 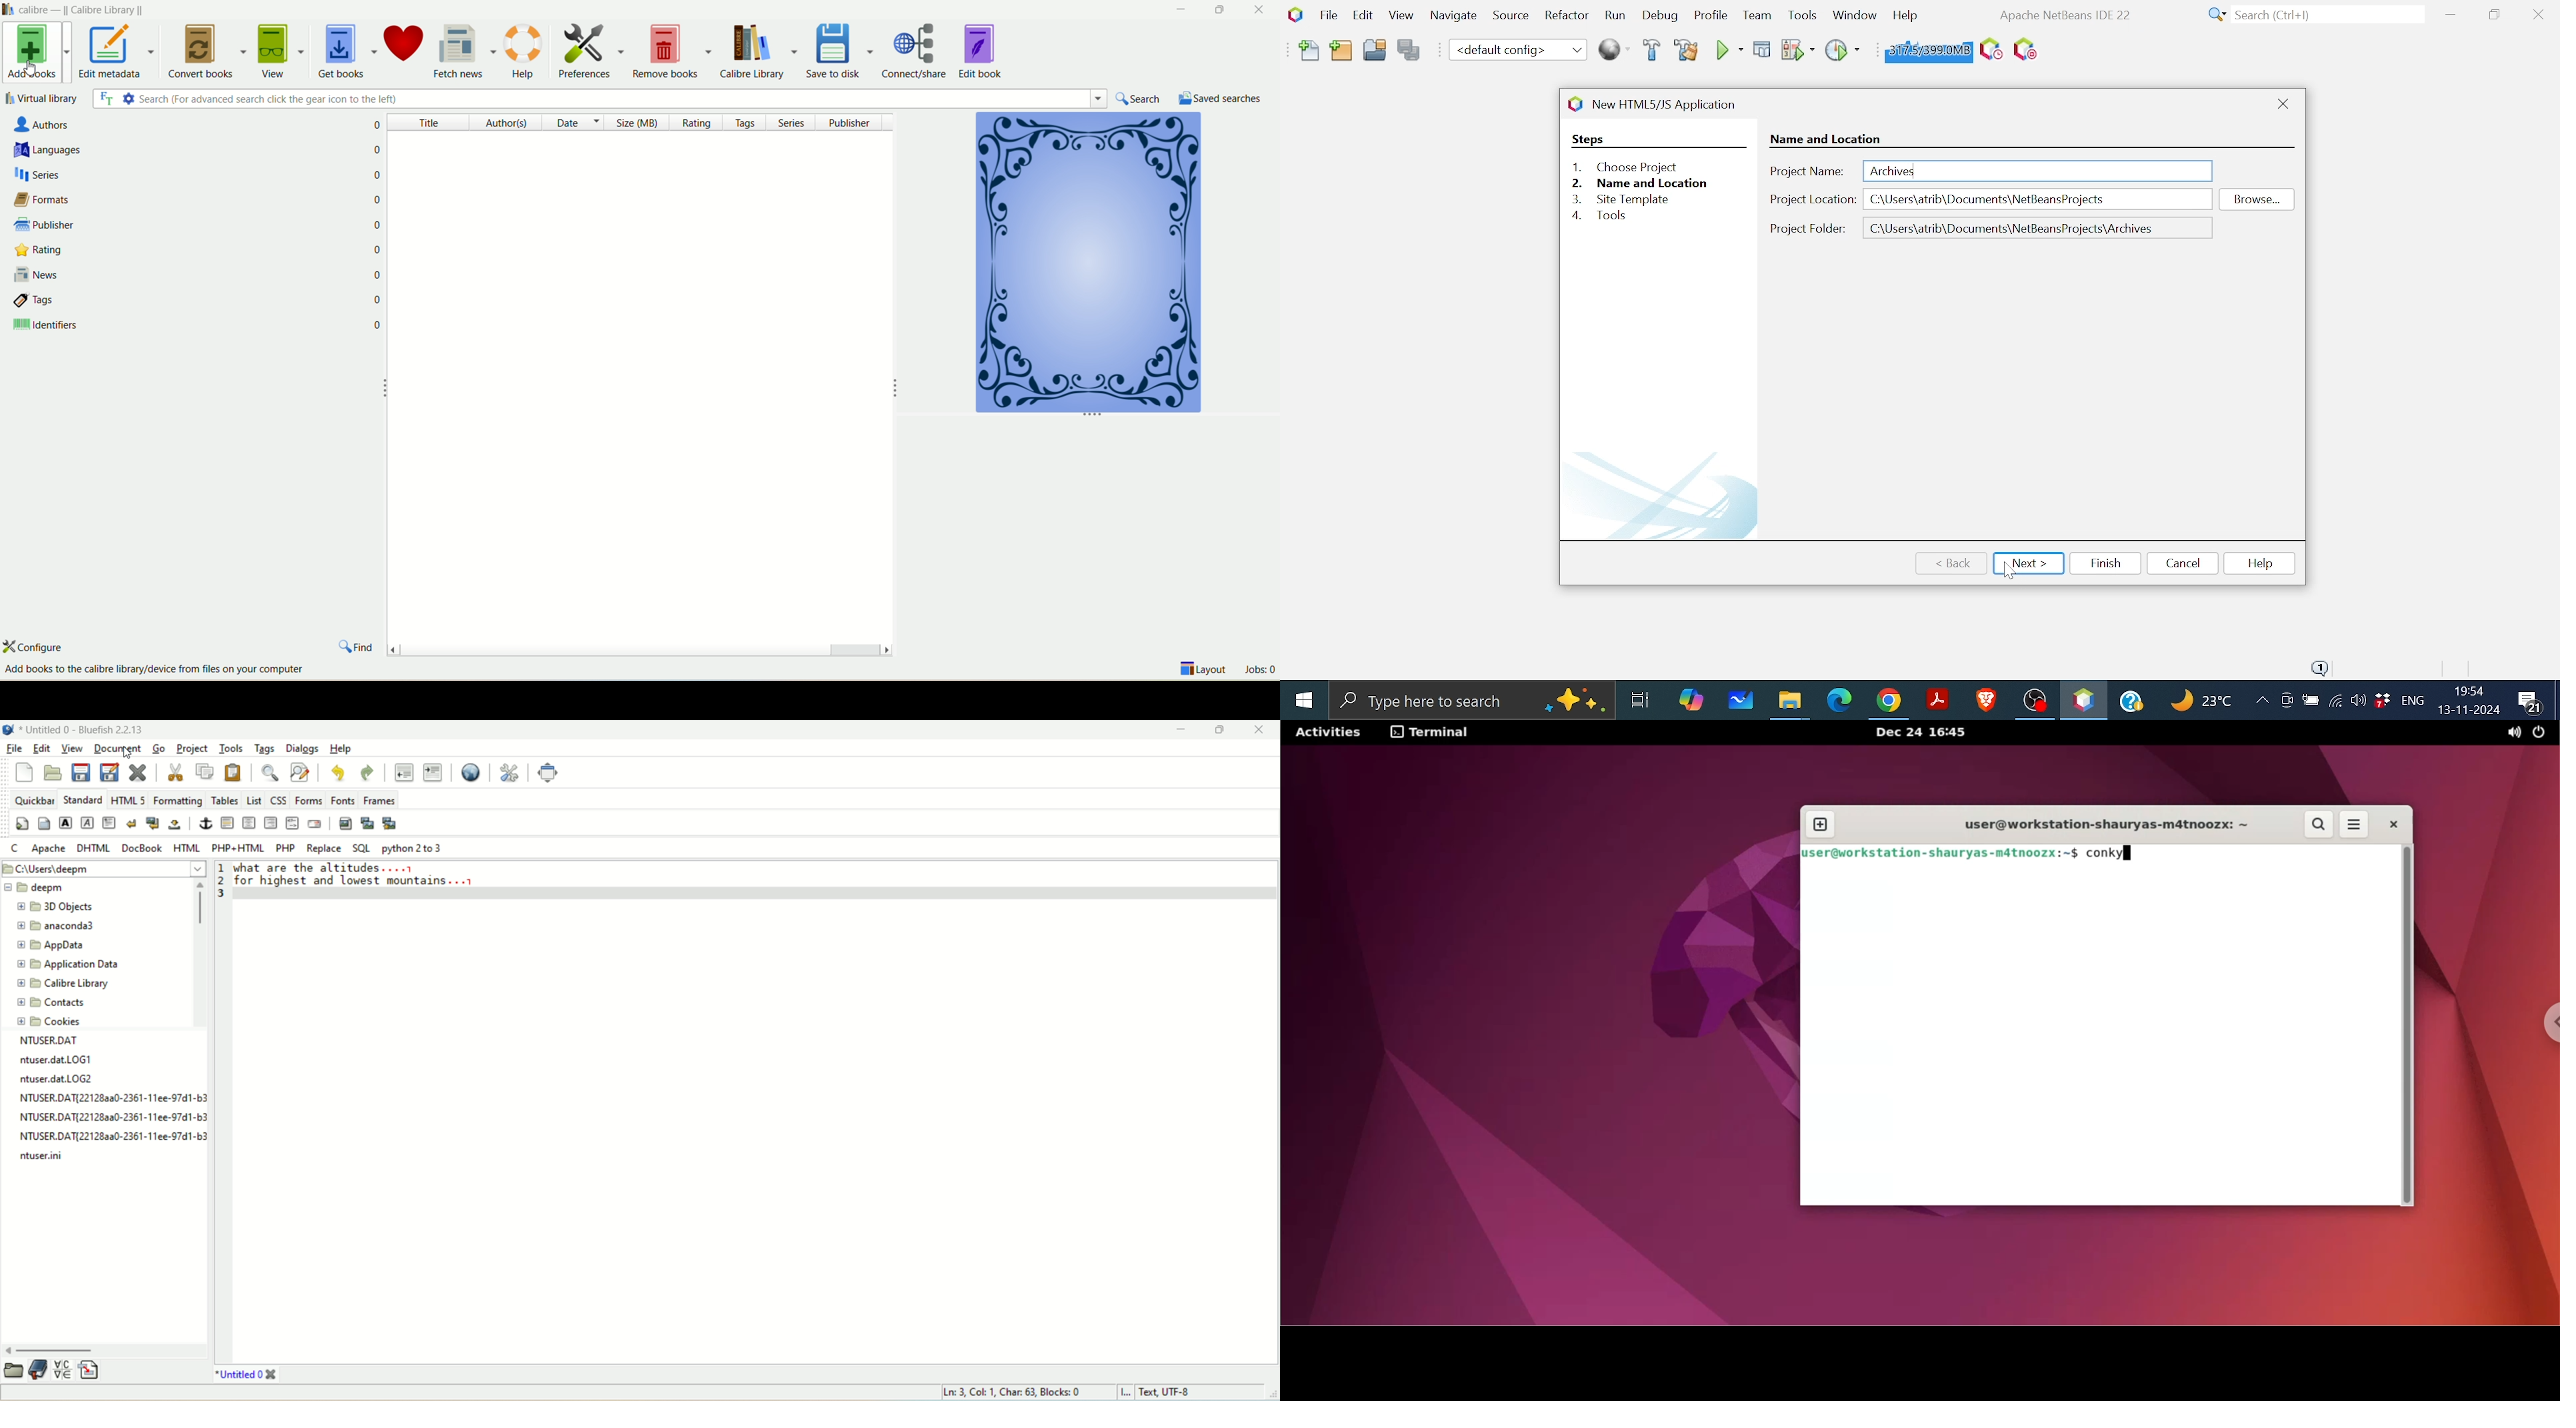 What do you see at coordinates (68, 965) in the screenshot?
I see `application data` at bounding box center [68, 965].